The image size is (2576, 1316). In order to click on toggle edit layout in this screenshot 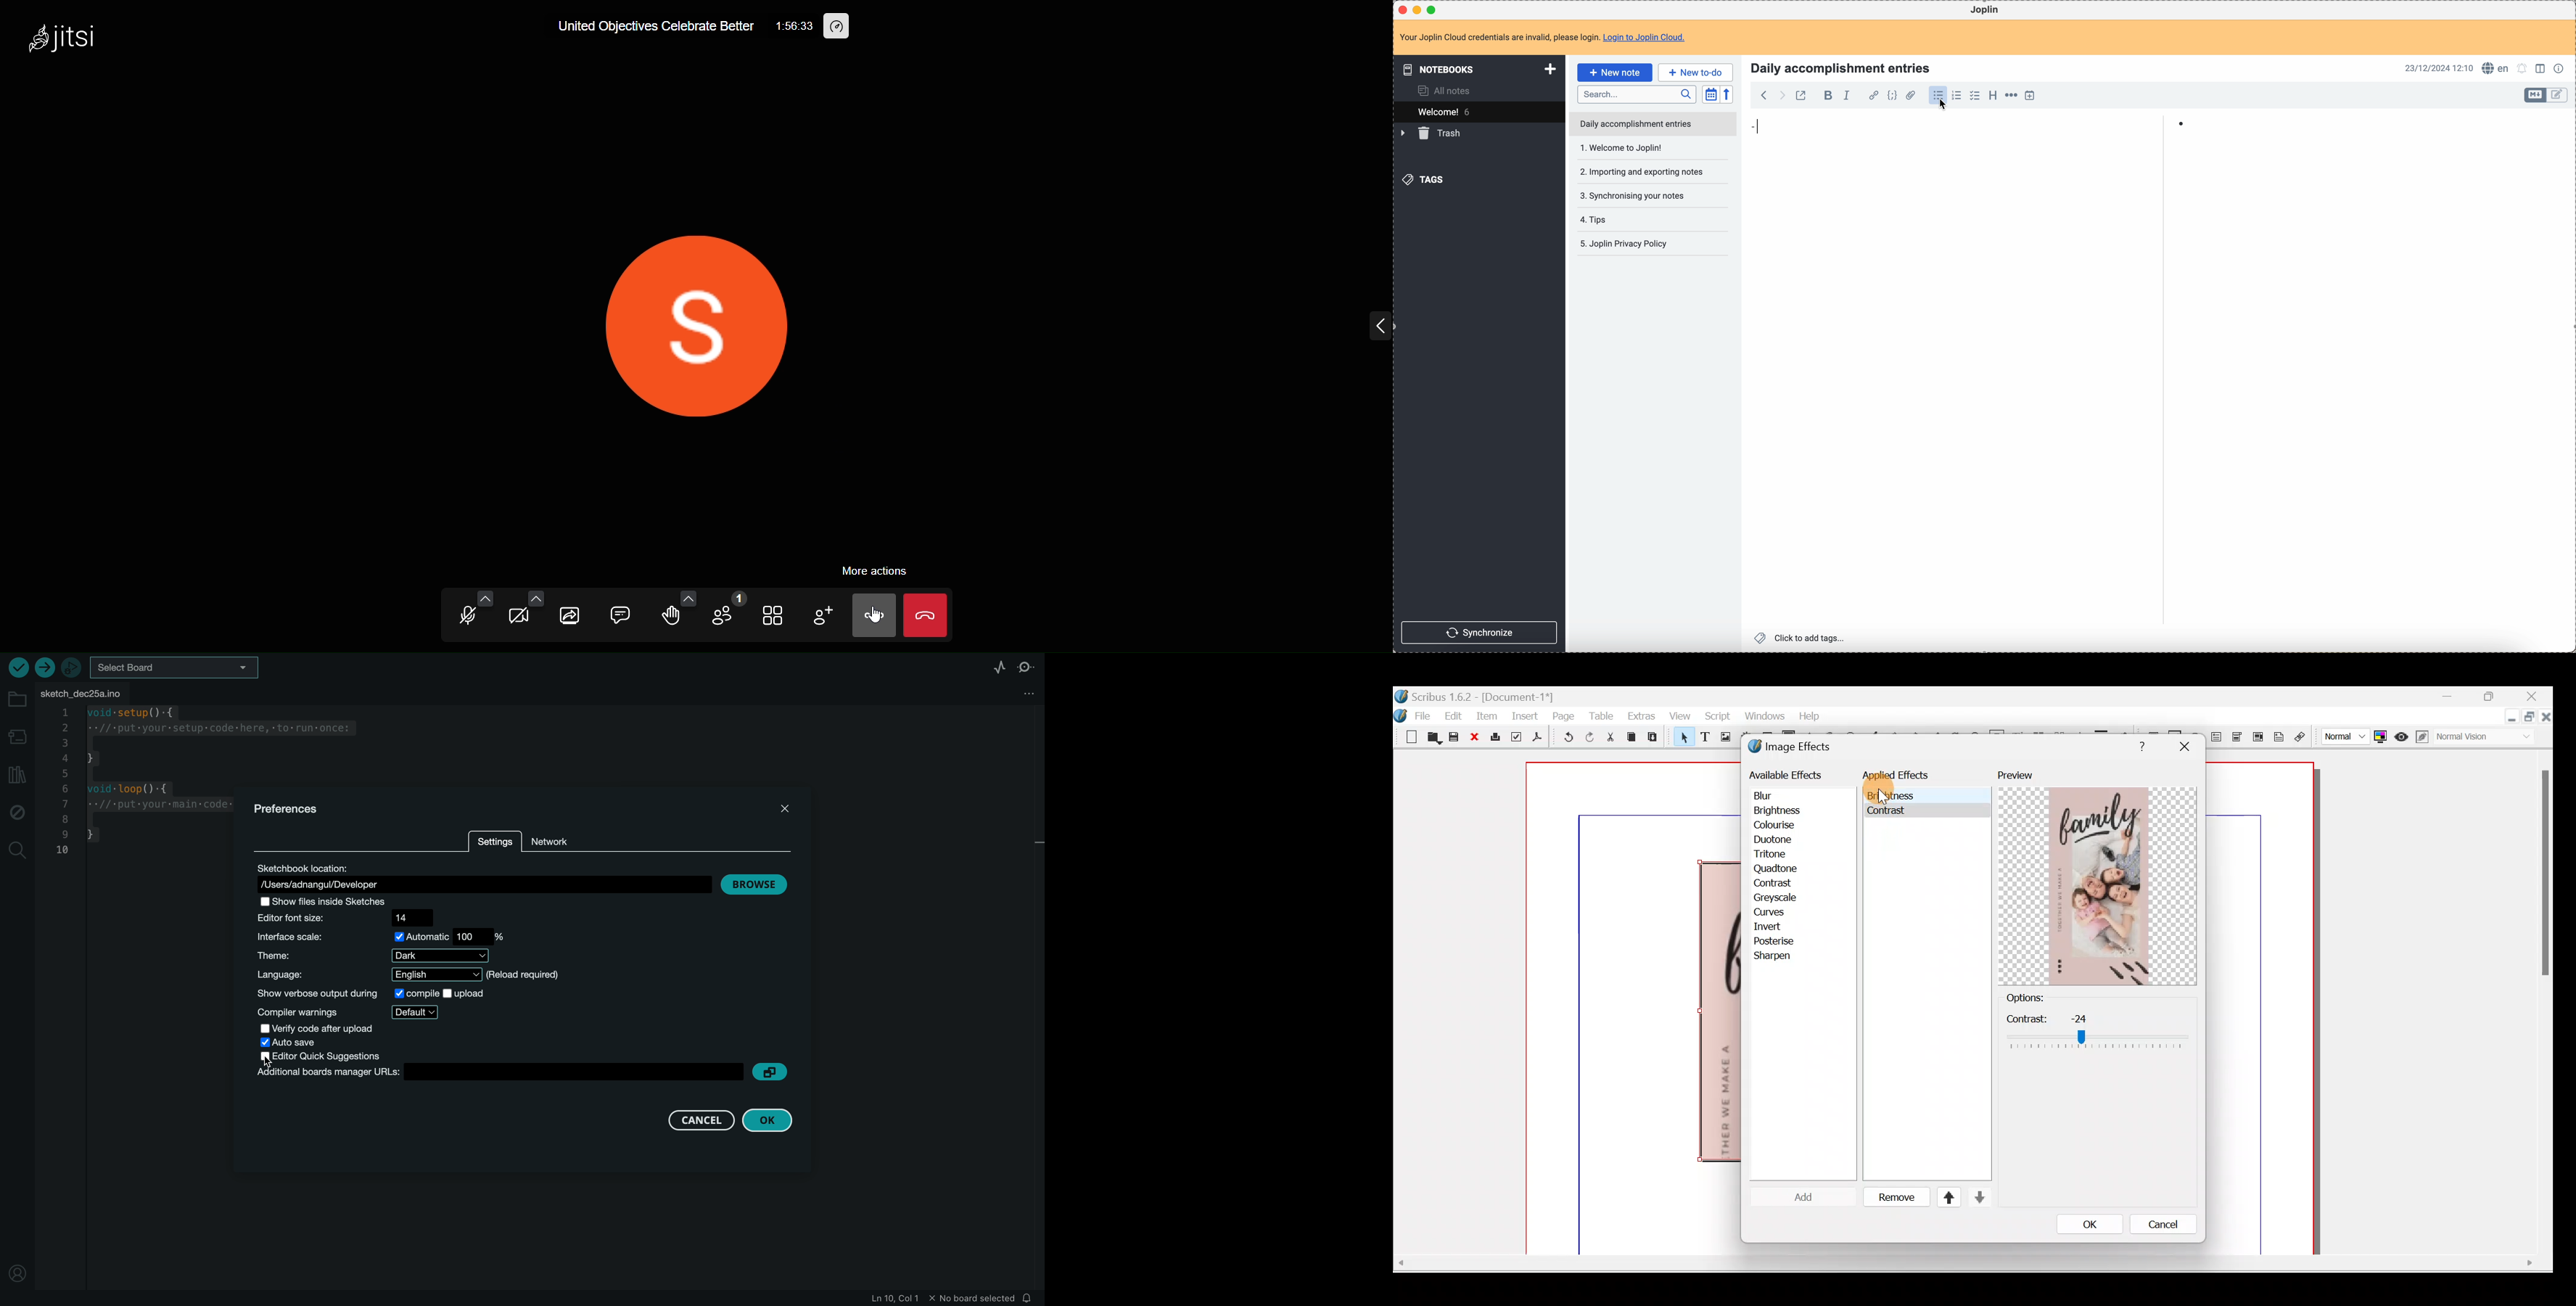, I will do `click(2540, 68)`.